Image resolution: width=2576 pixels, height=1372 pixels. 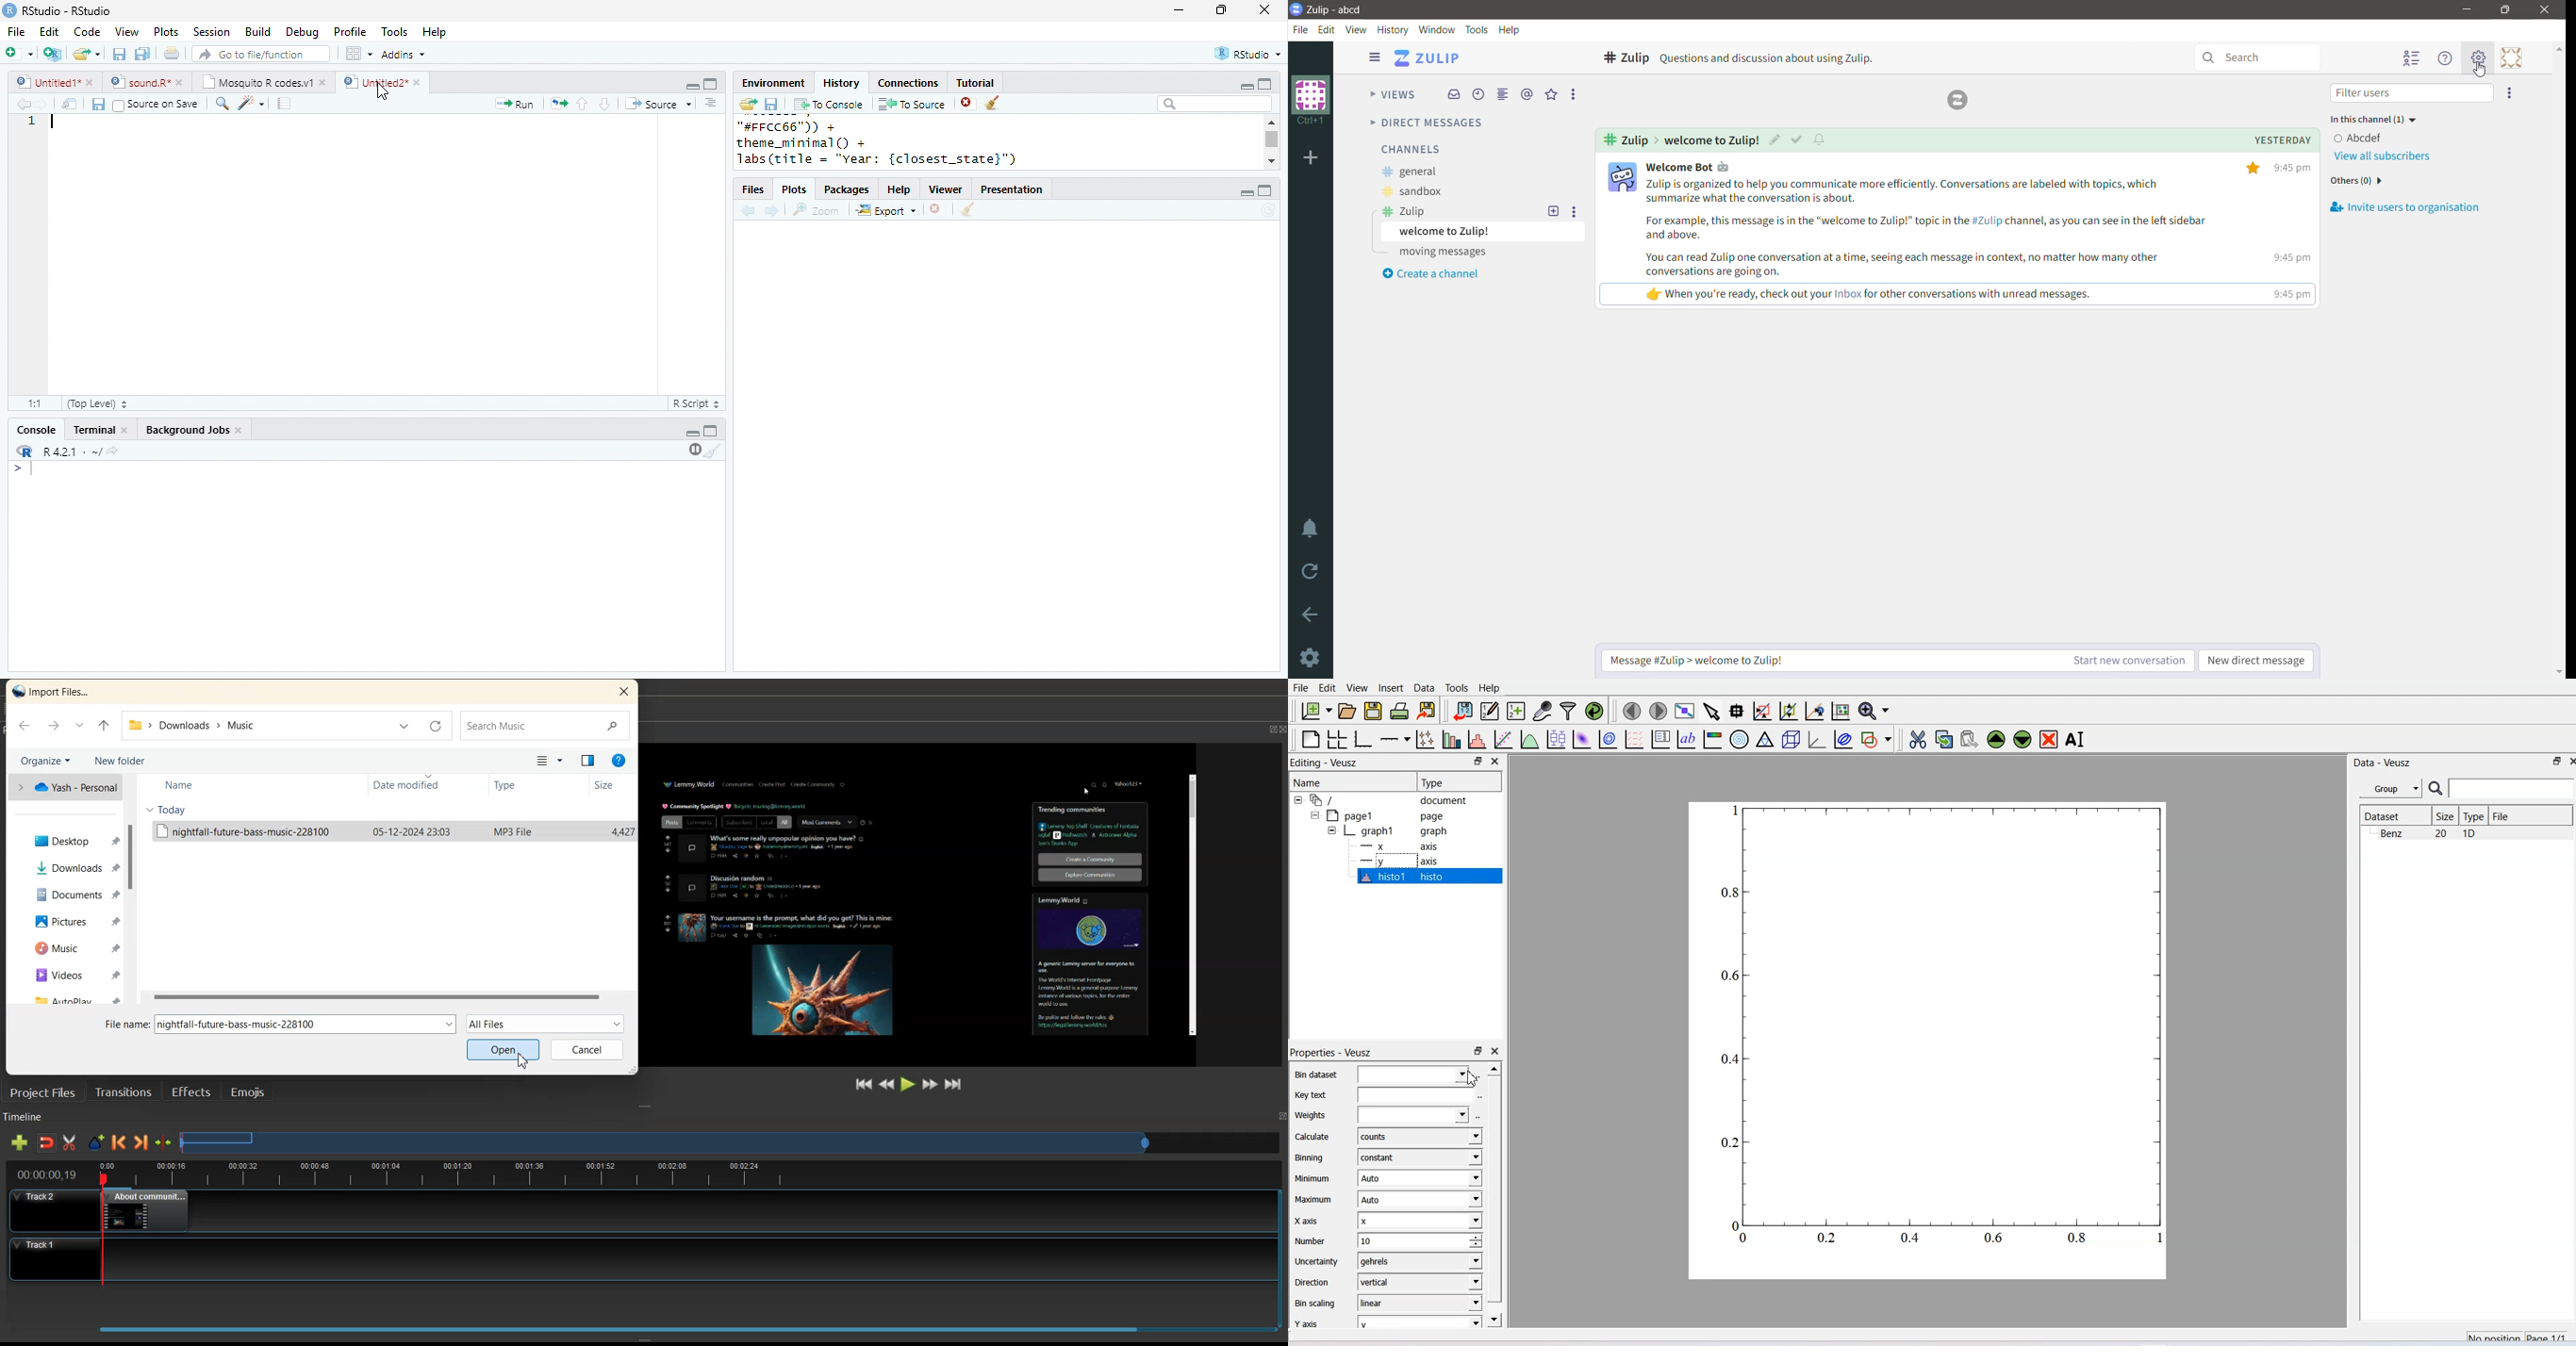 I want to click on Close, so click(x=1496, y=1051).